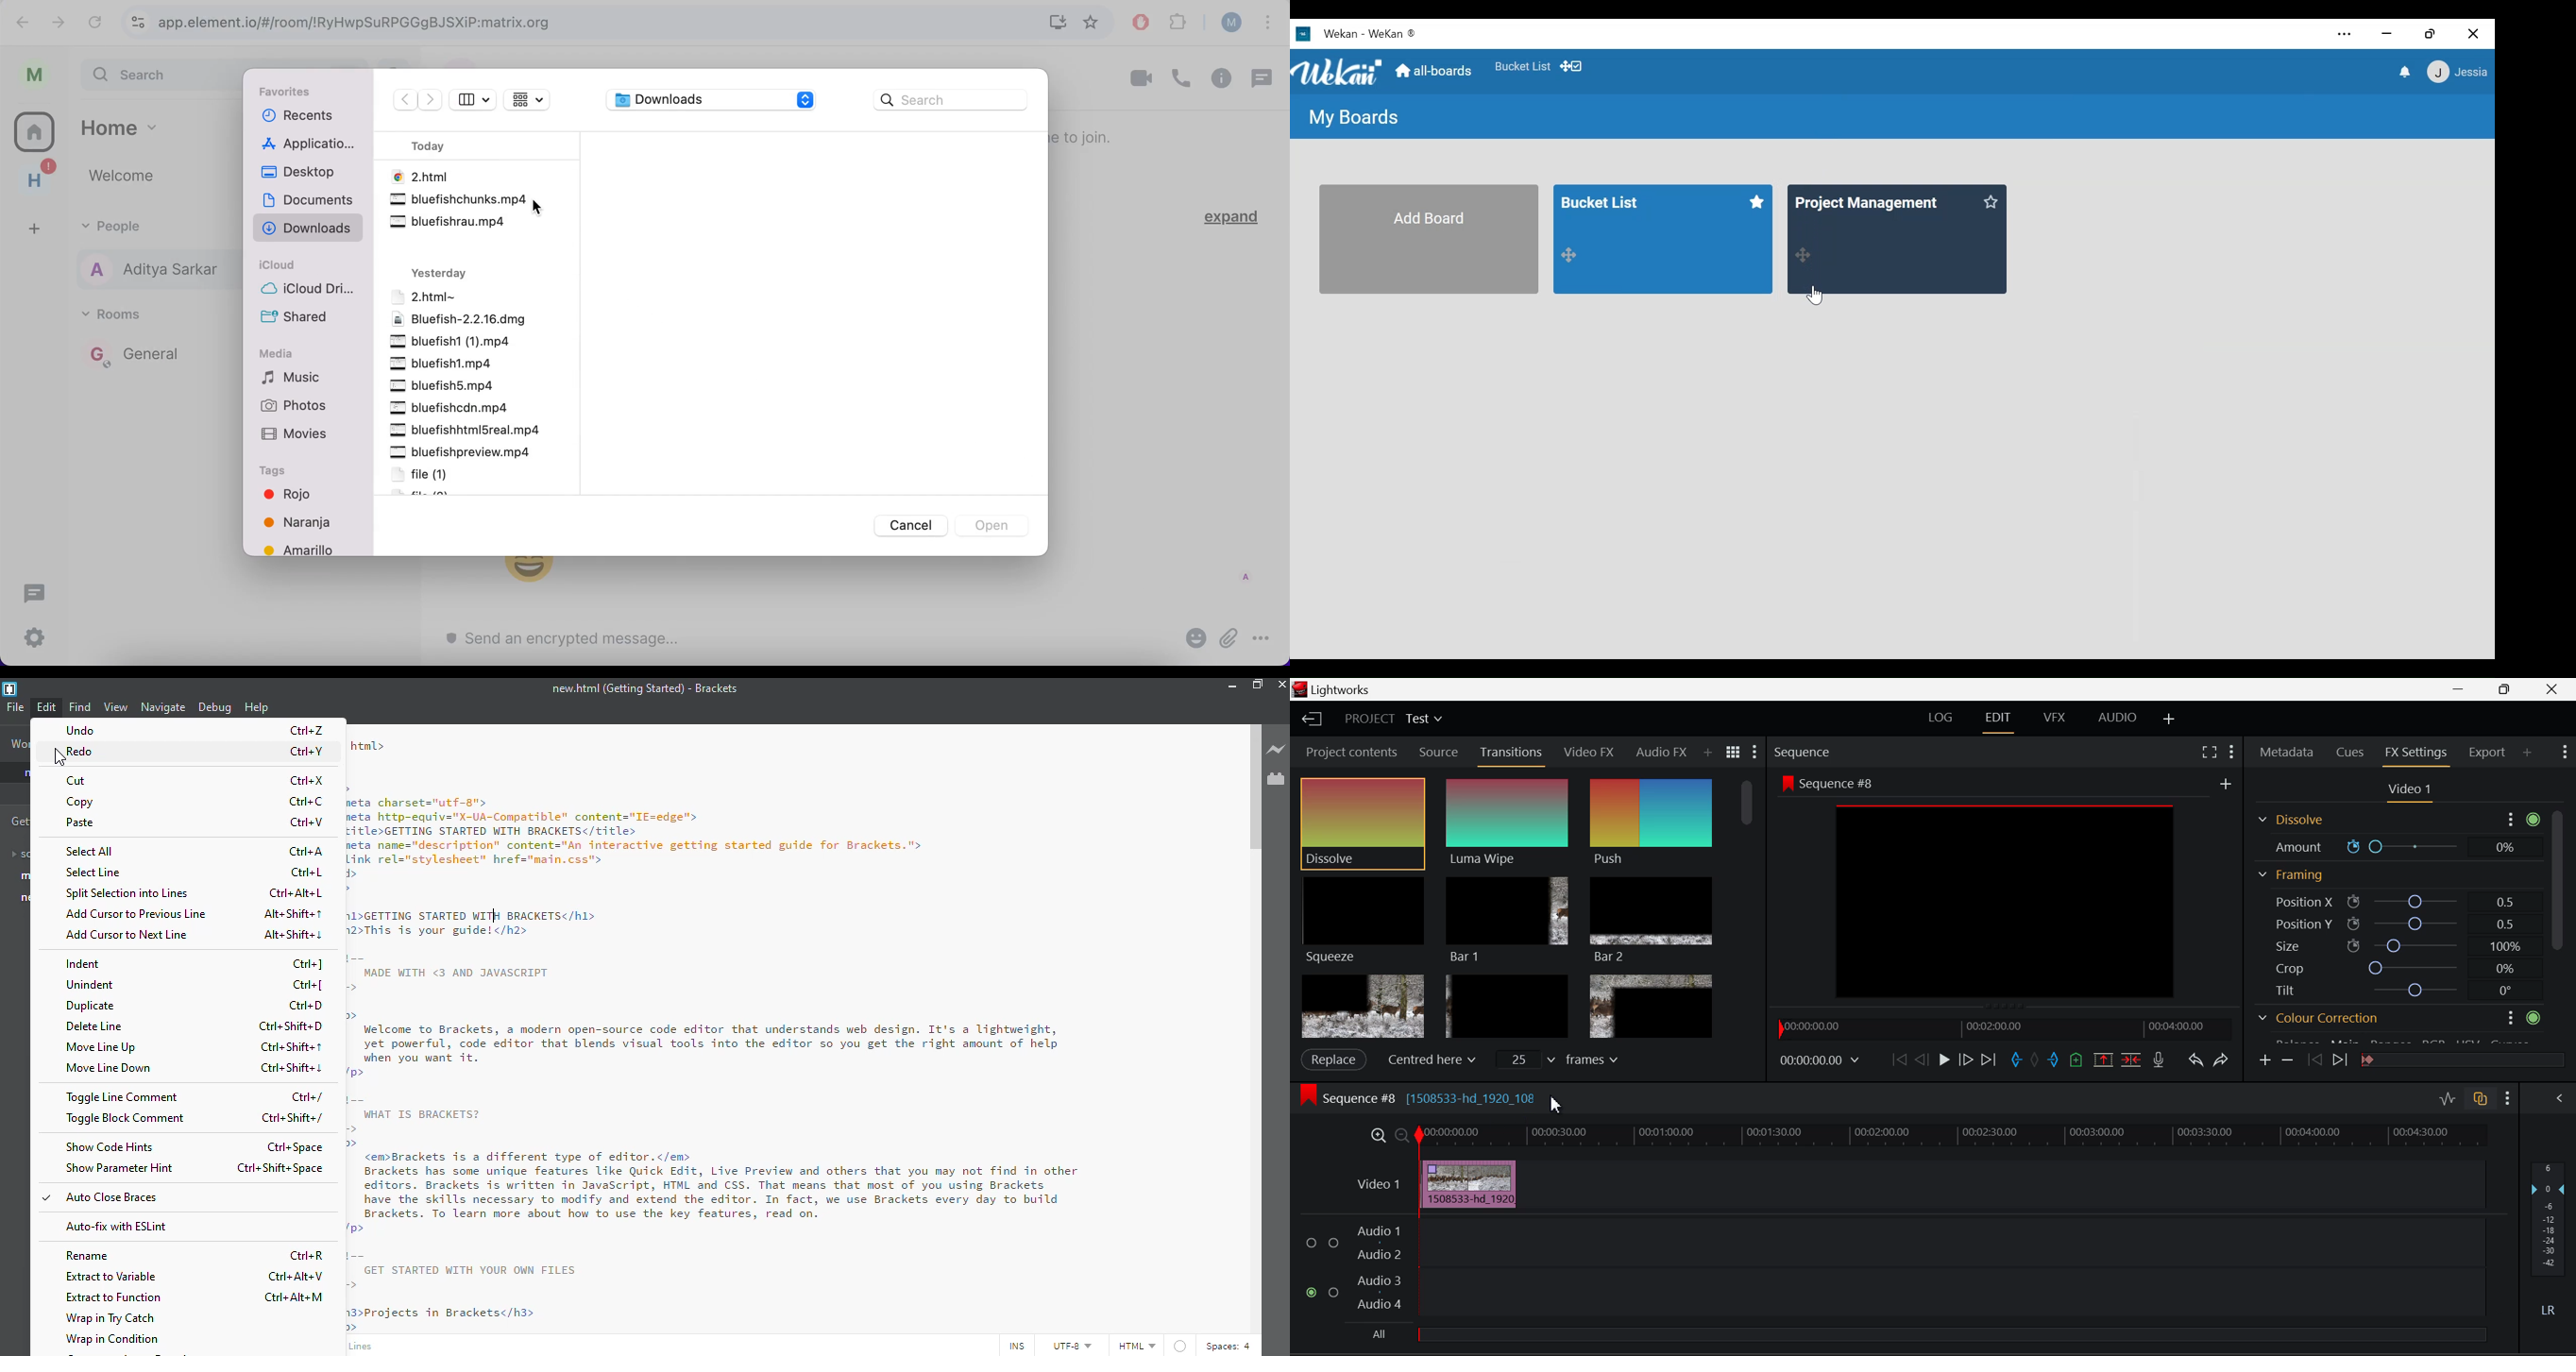 This screenshot has width=2576, height=1372. What do you see at coordinates (1140, 23) in the screenshot?
I see `ad block` at bounding box center [1140, 23].